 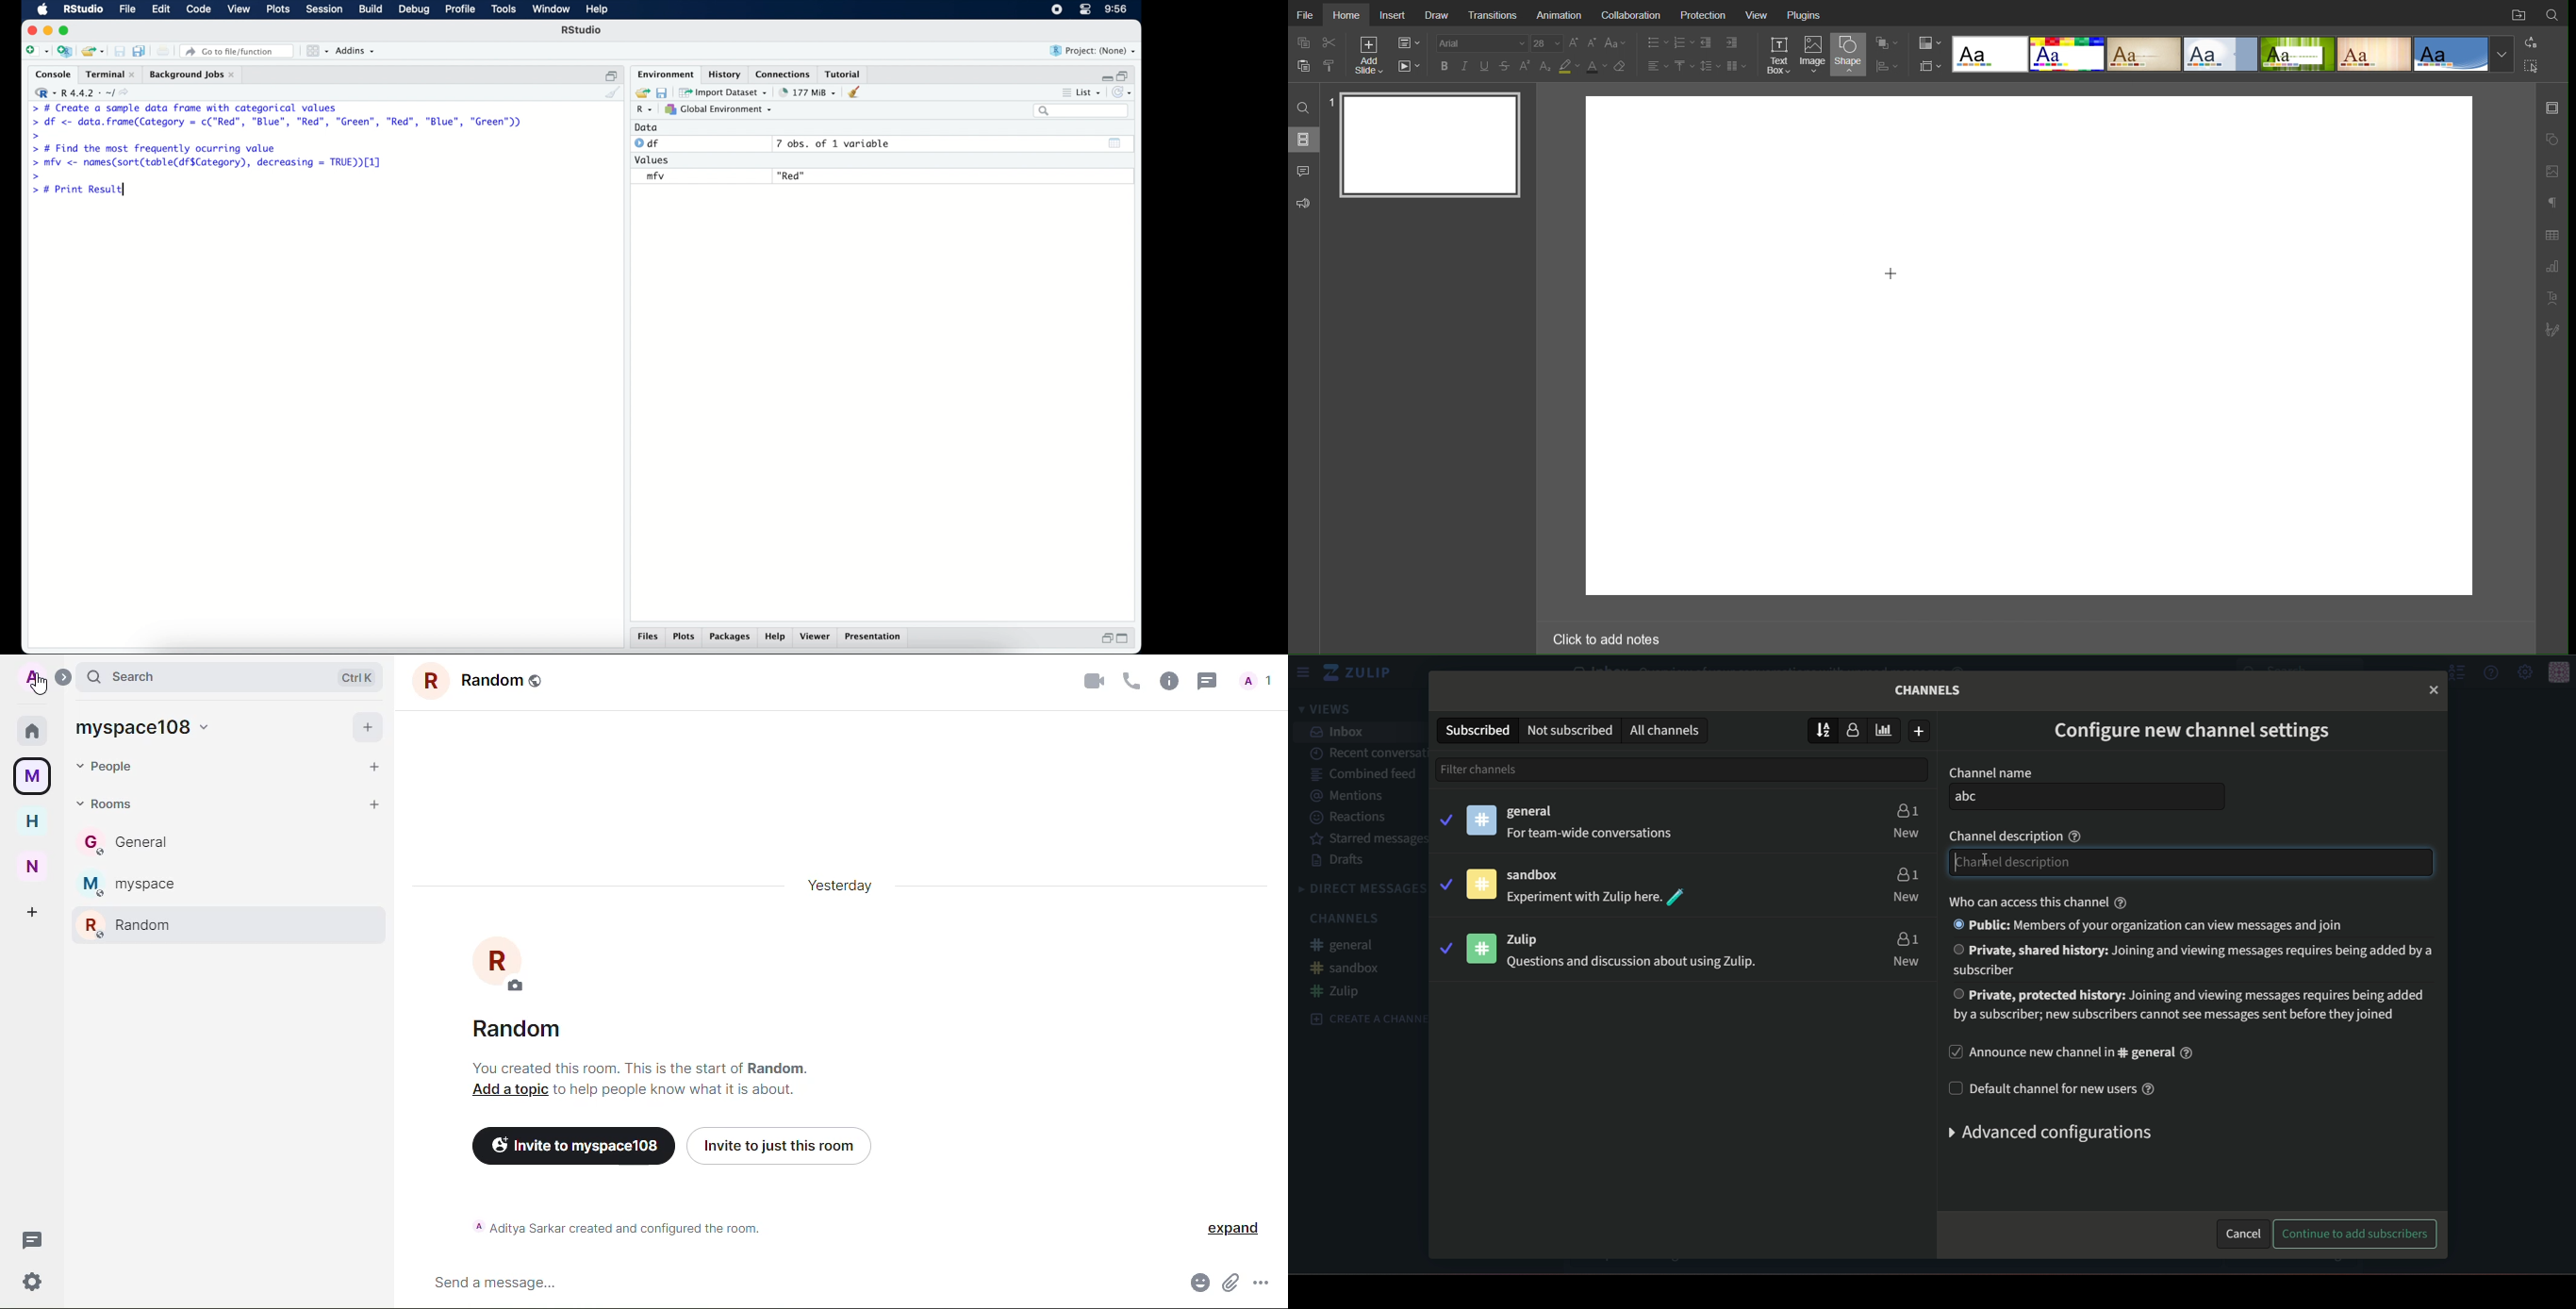 What do you see at coordinates (650, 127) in the screenshot?
I see `data` at bounding box center [650, 127].